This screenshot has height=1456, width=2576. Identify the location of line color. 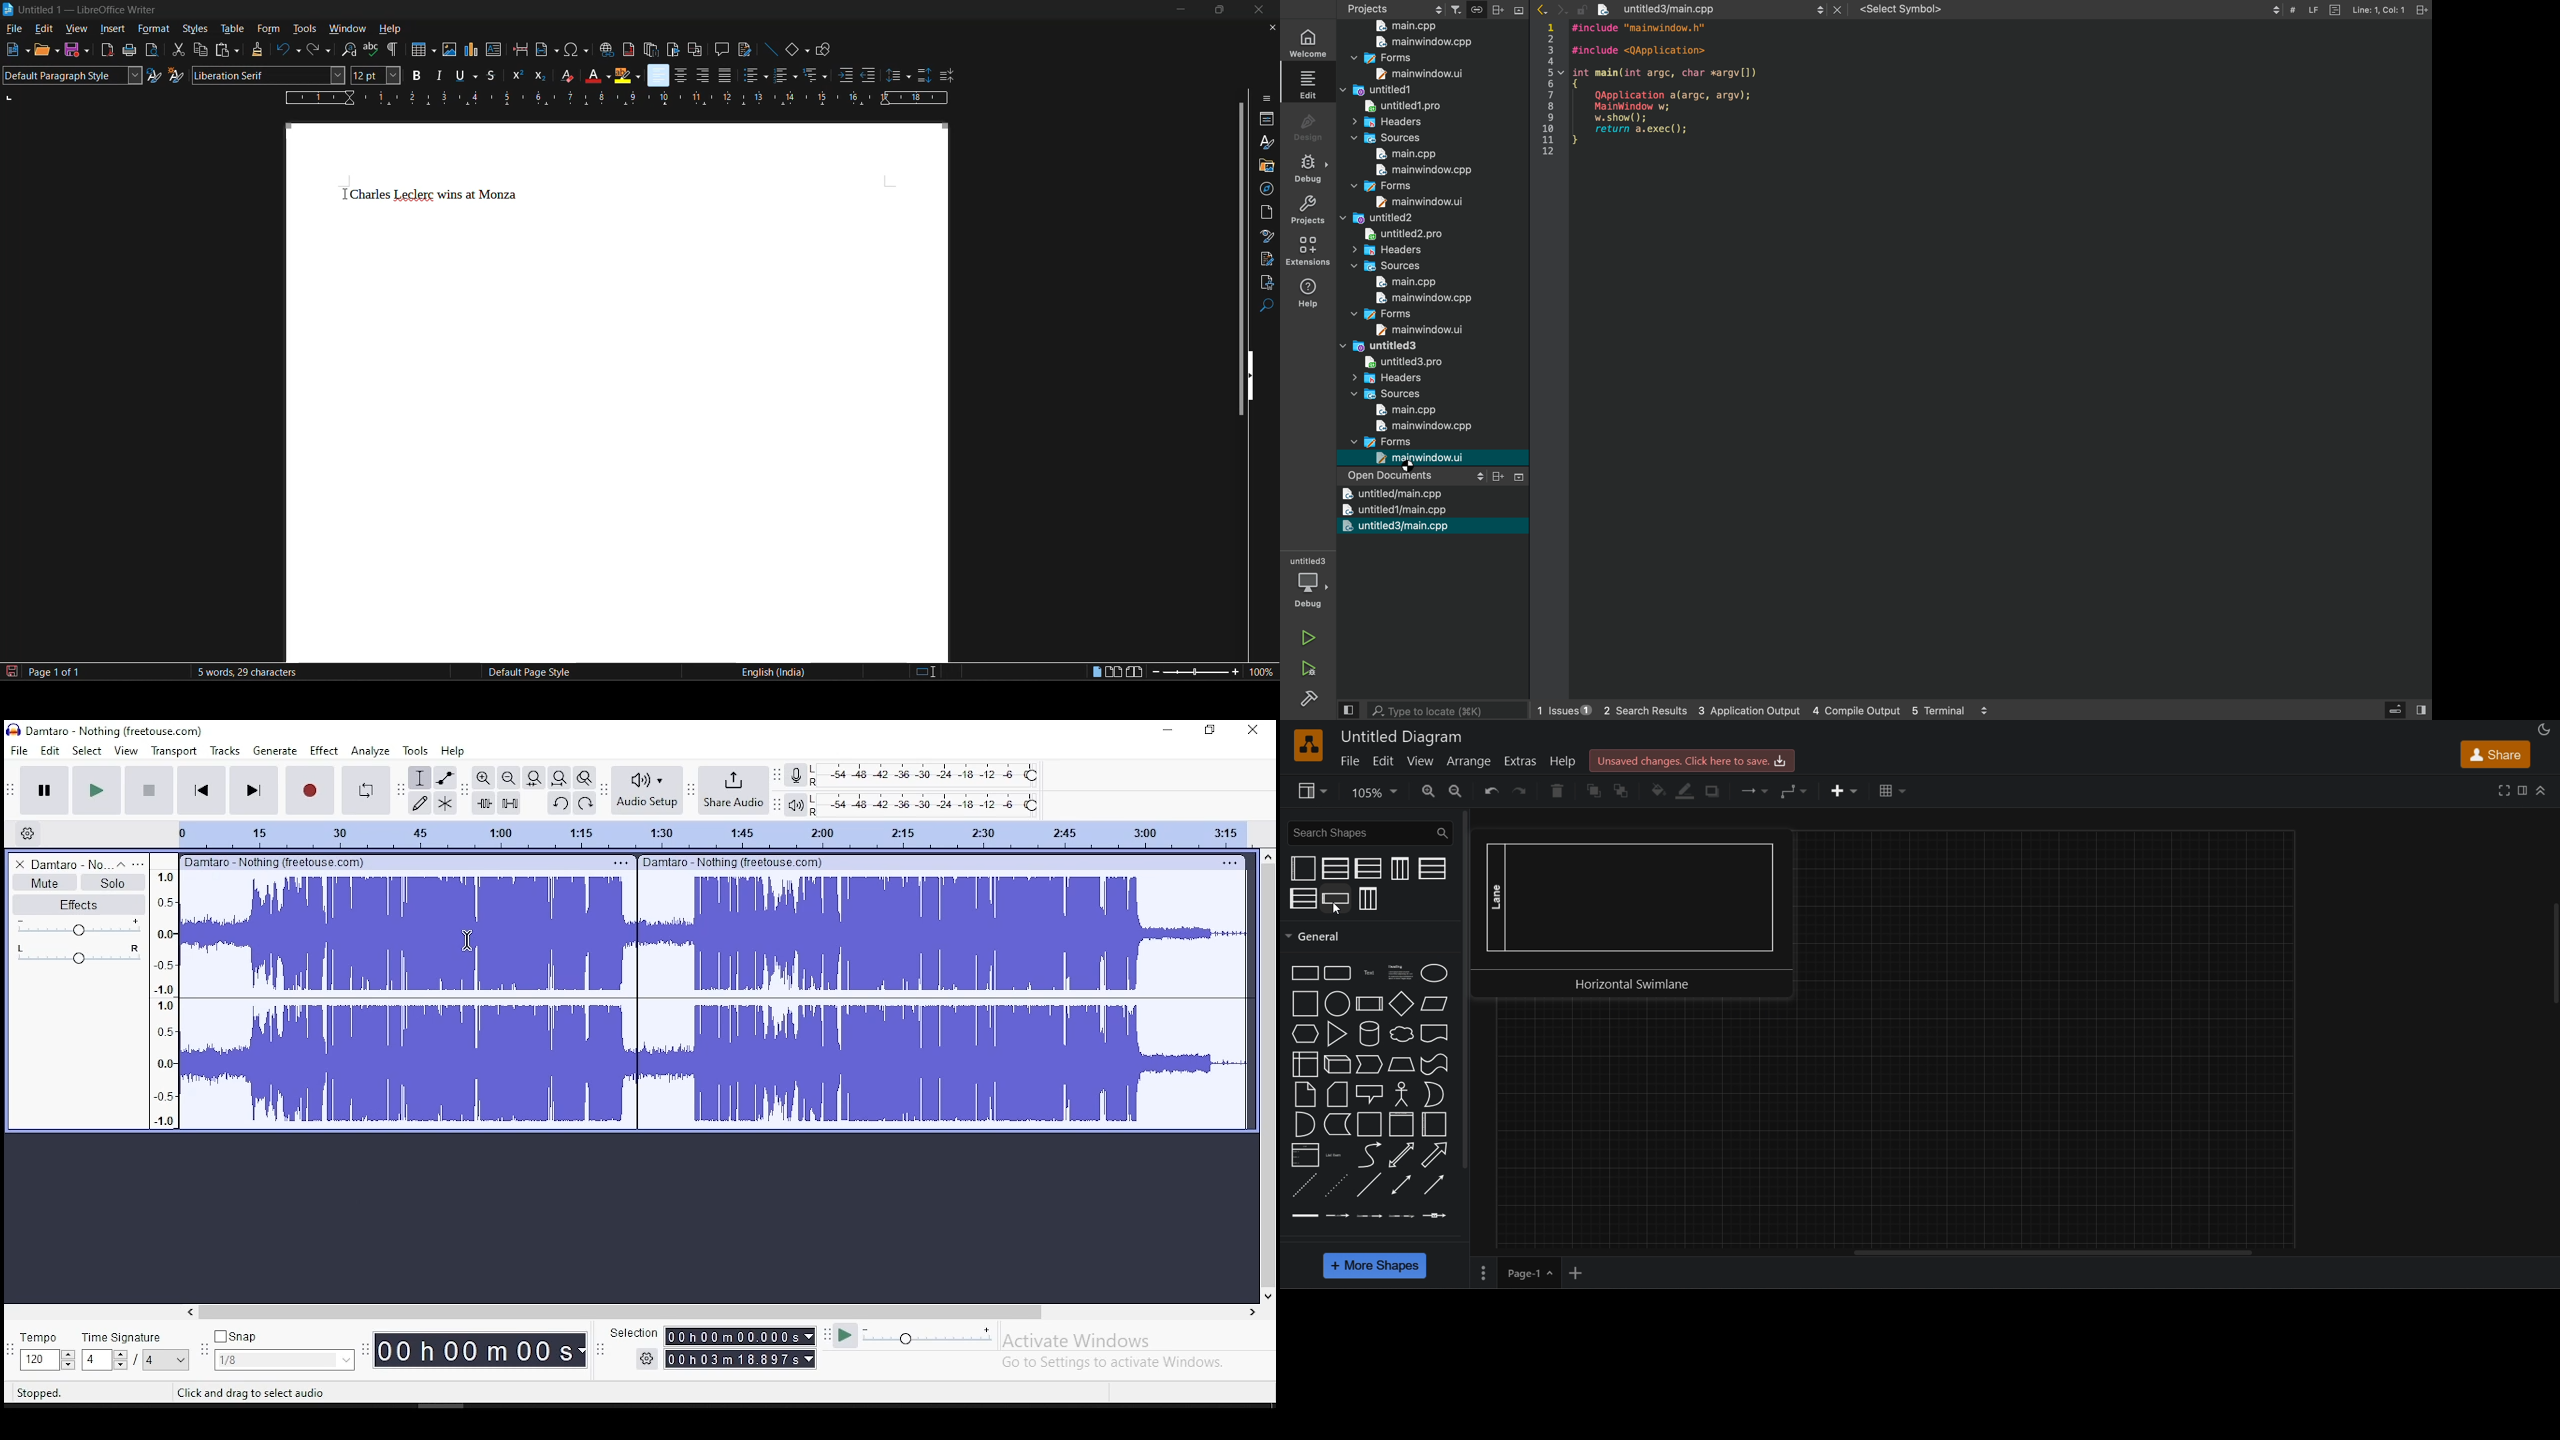
(1689, 792).